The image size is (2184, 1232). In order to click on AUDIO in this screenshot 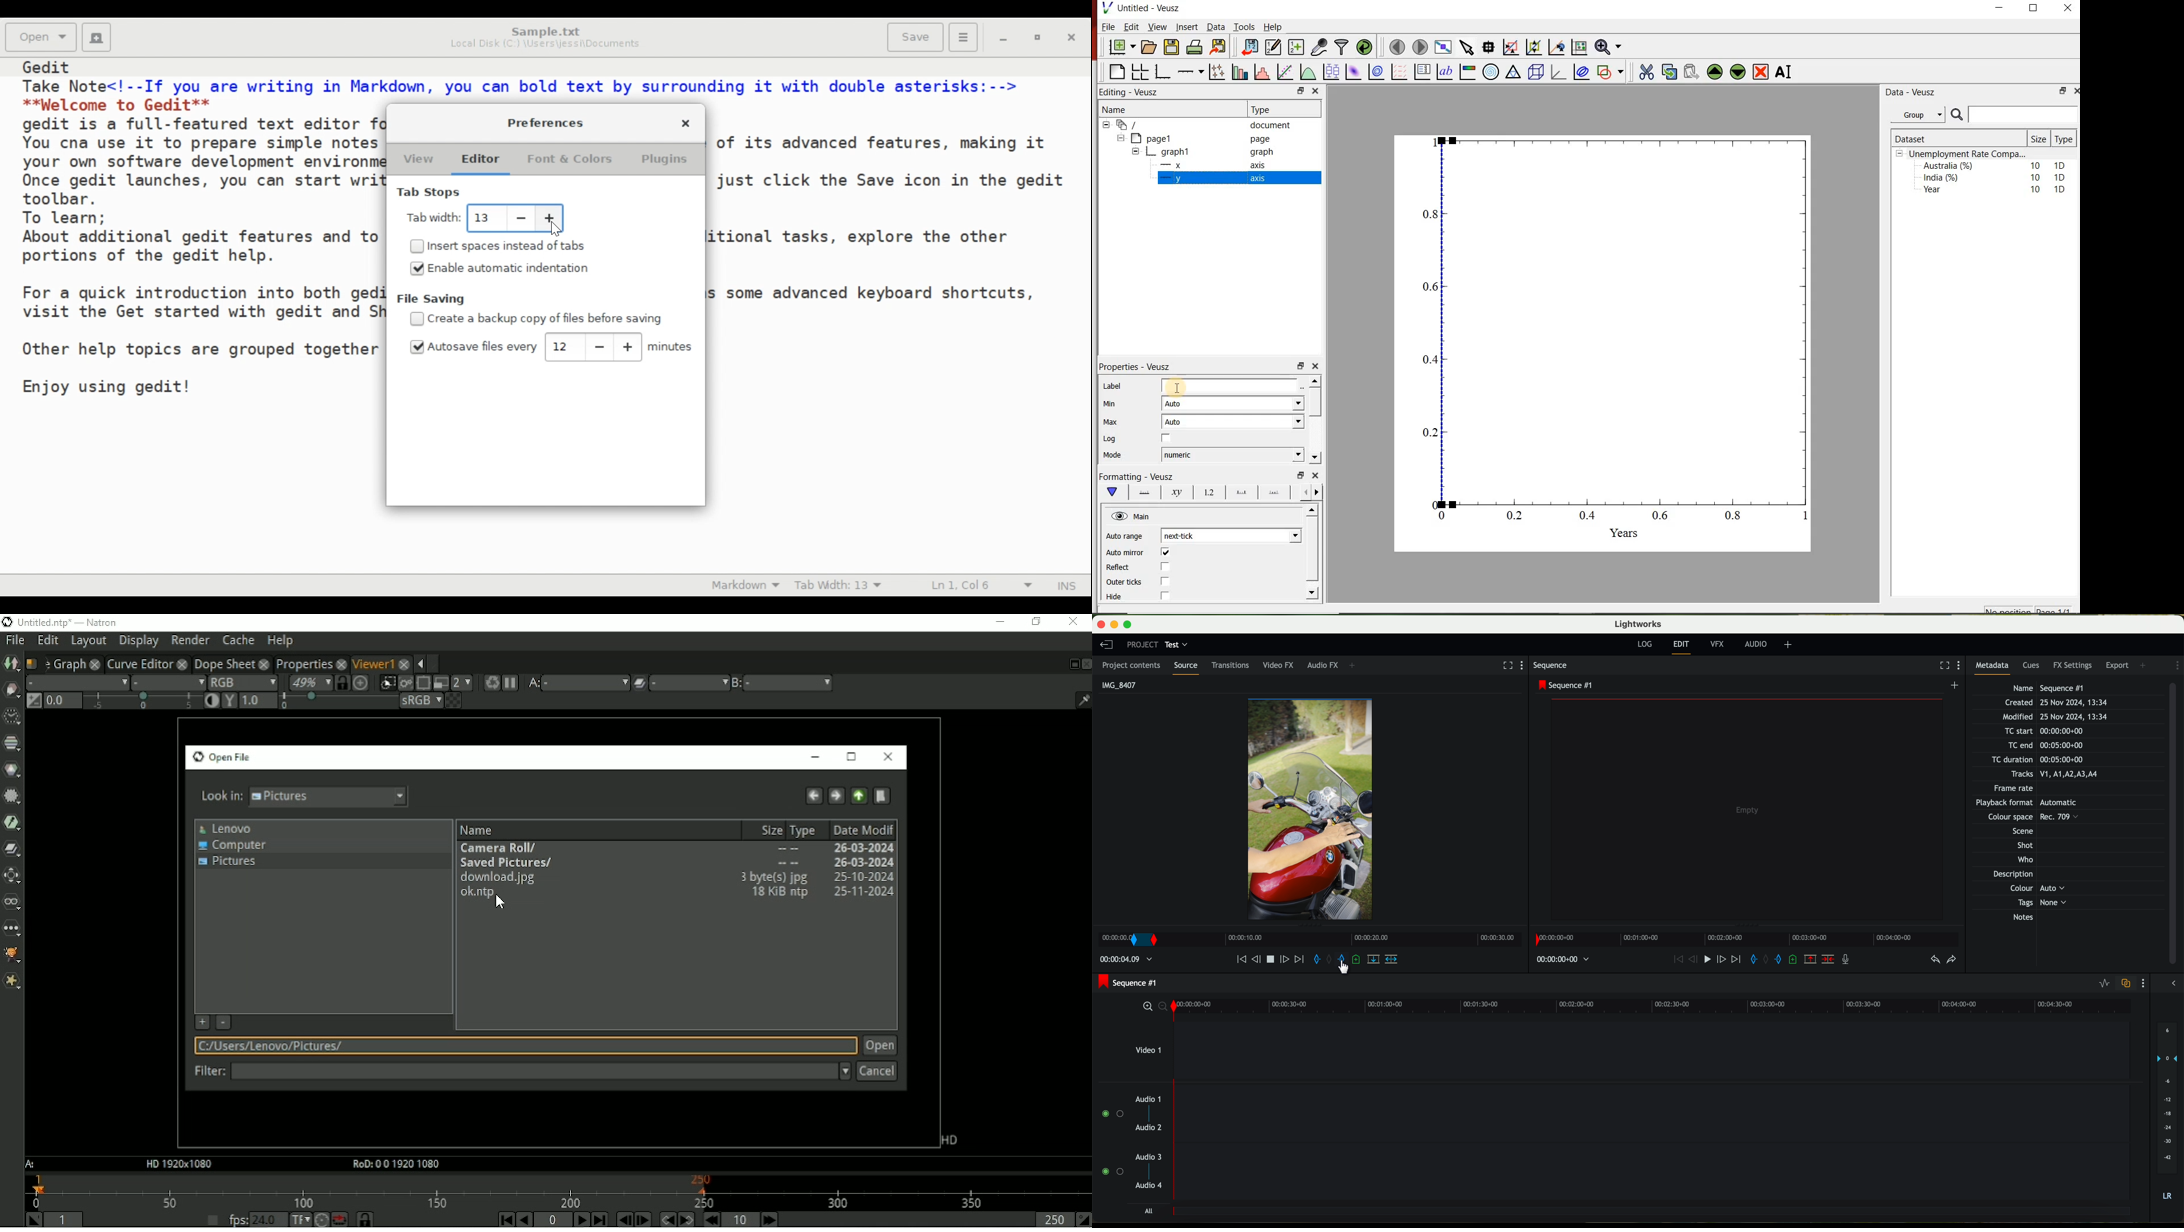, I will do `click(1754, 644)`.